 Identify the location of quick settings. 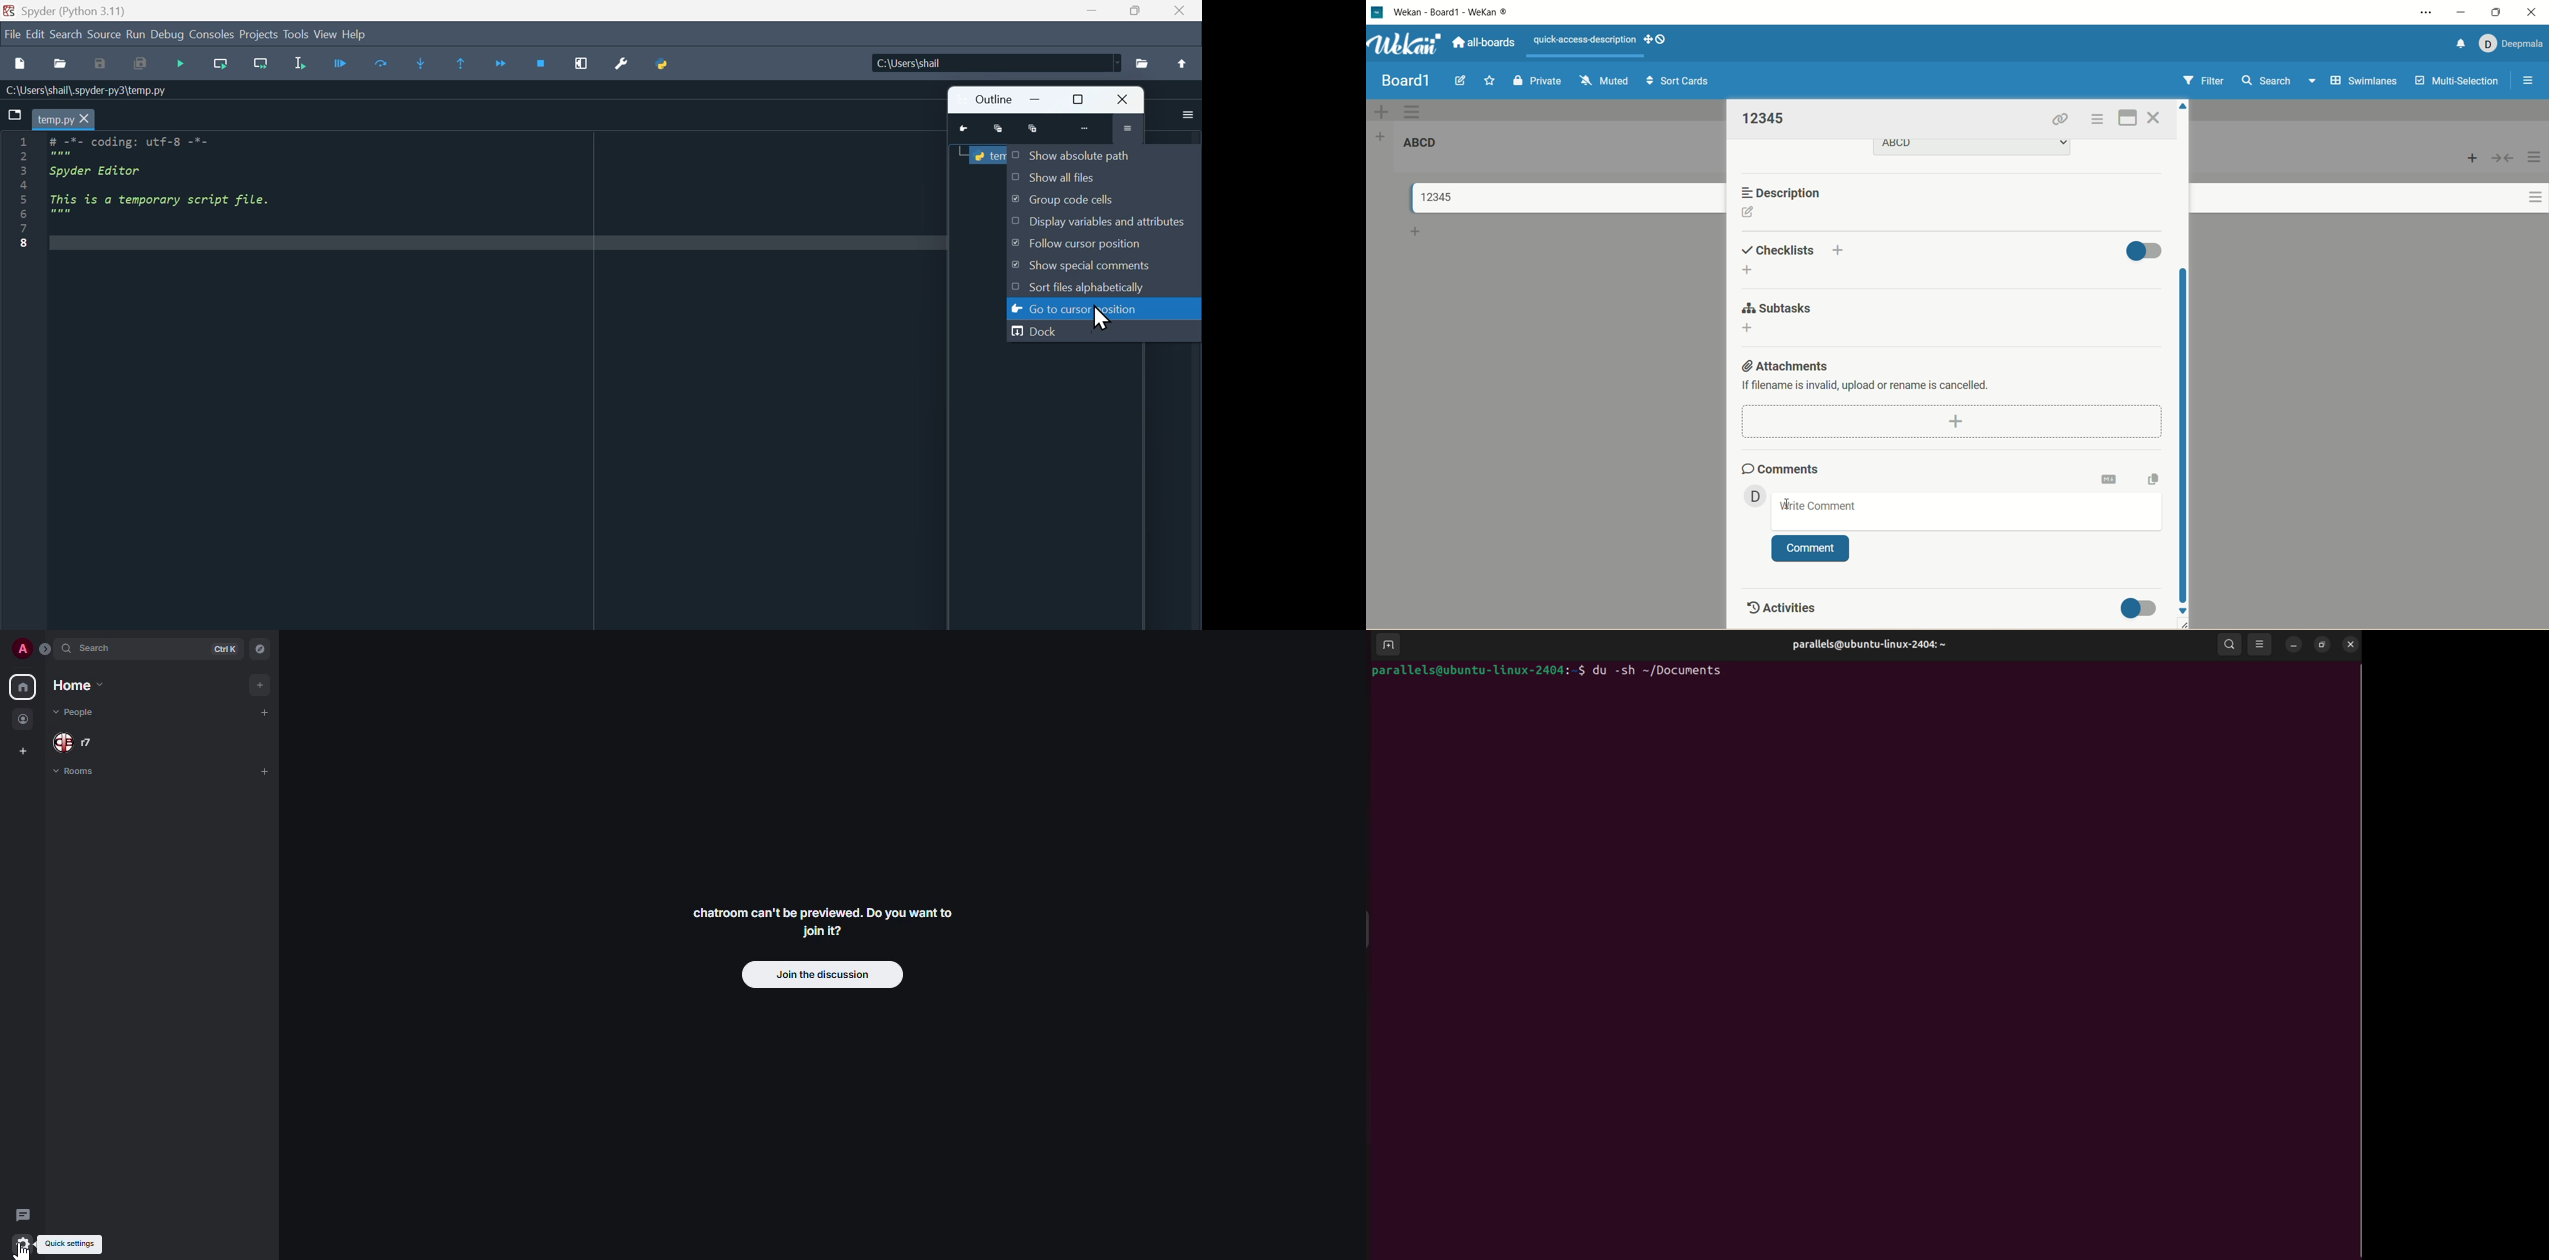
(72, 1244).